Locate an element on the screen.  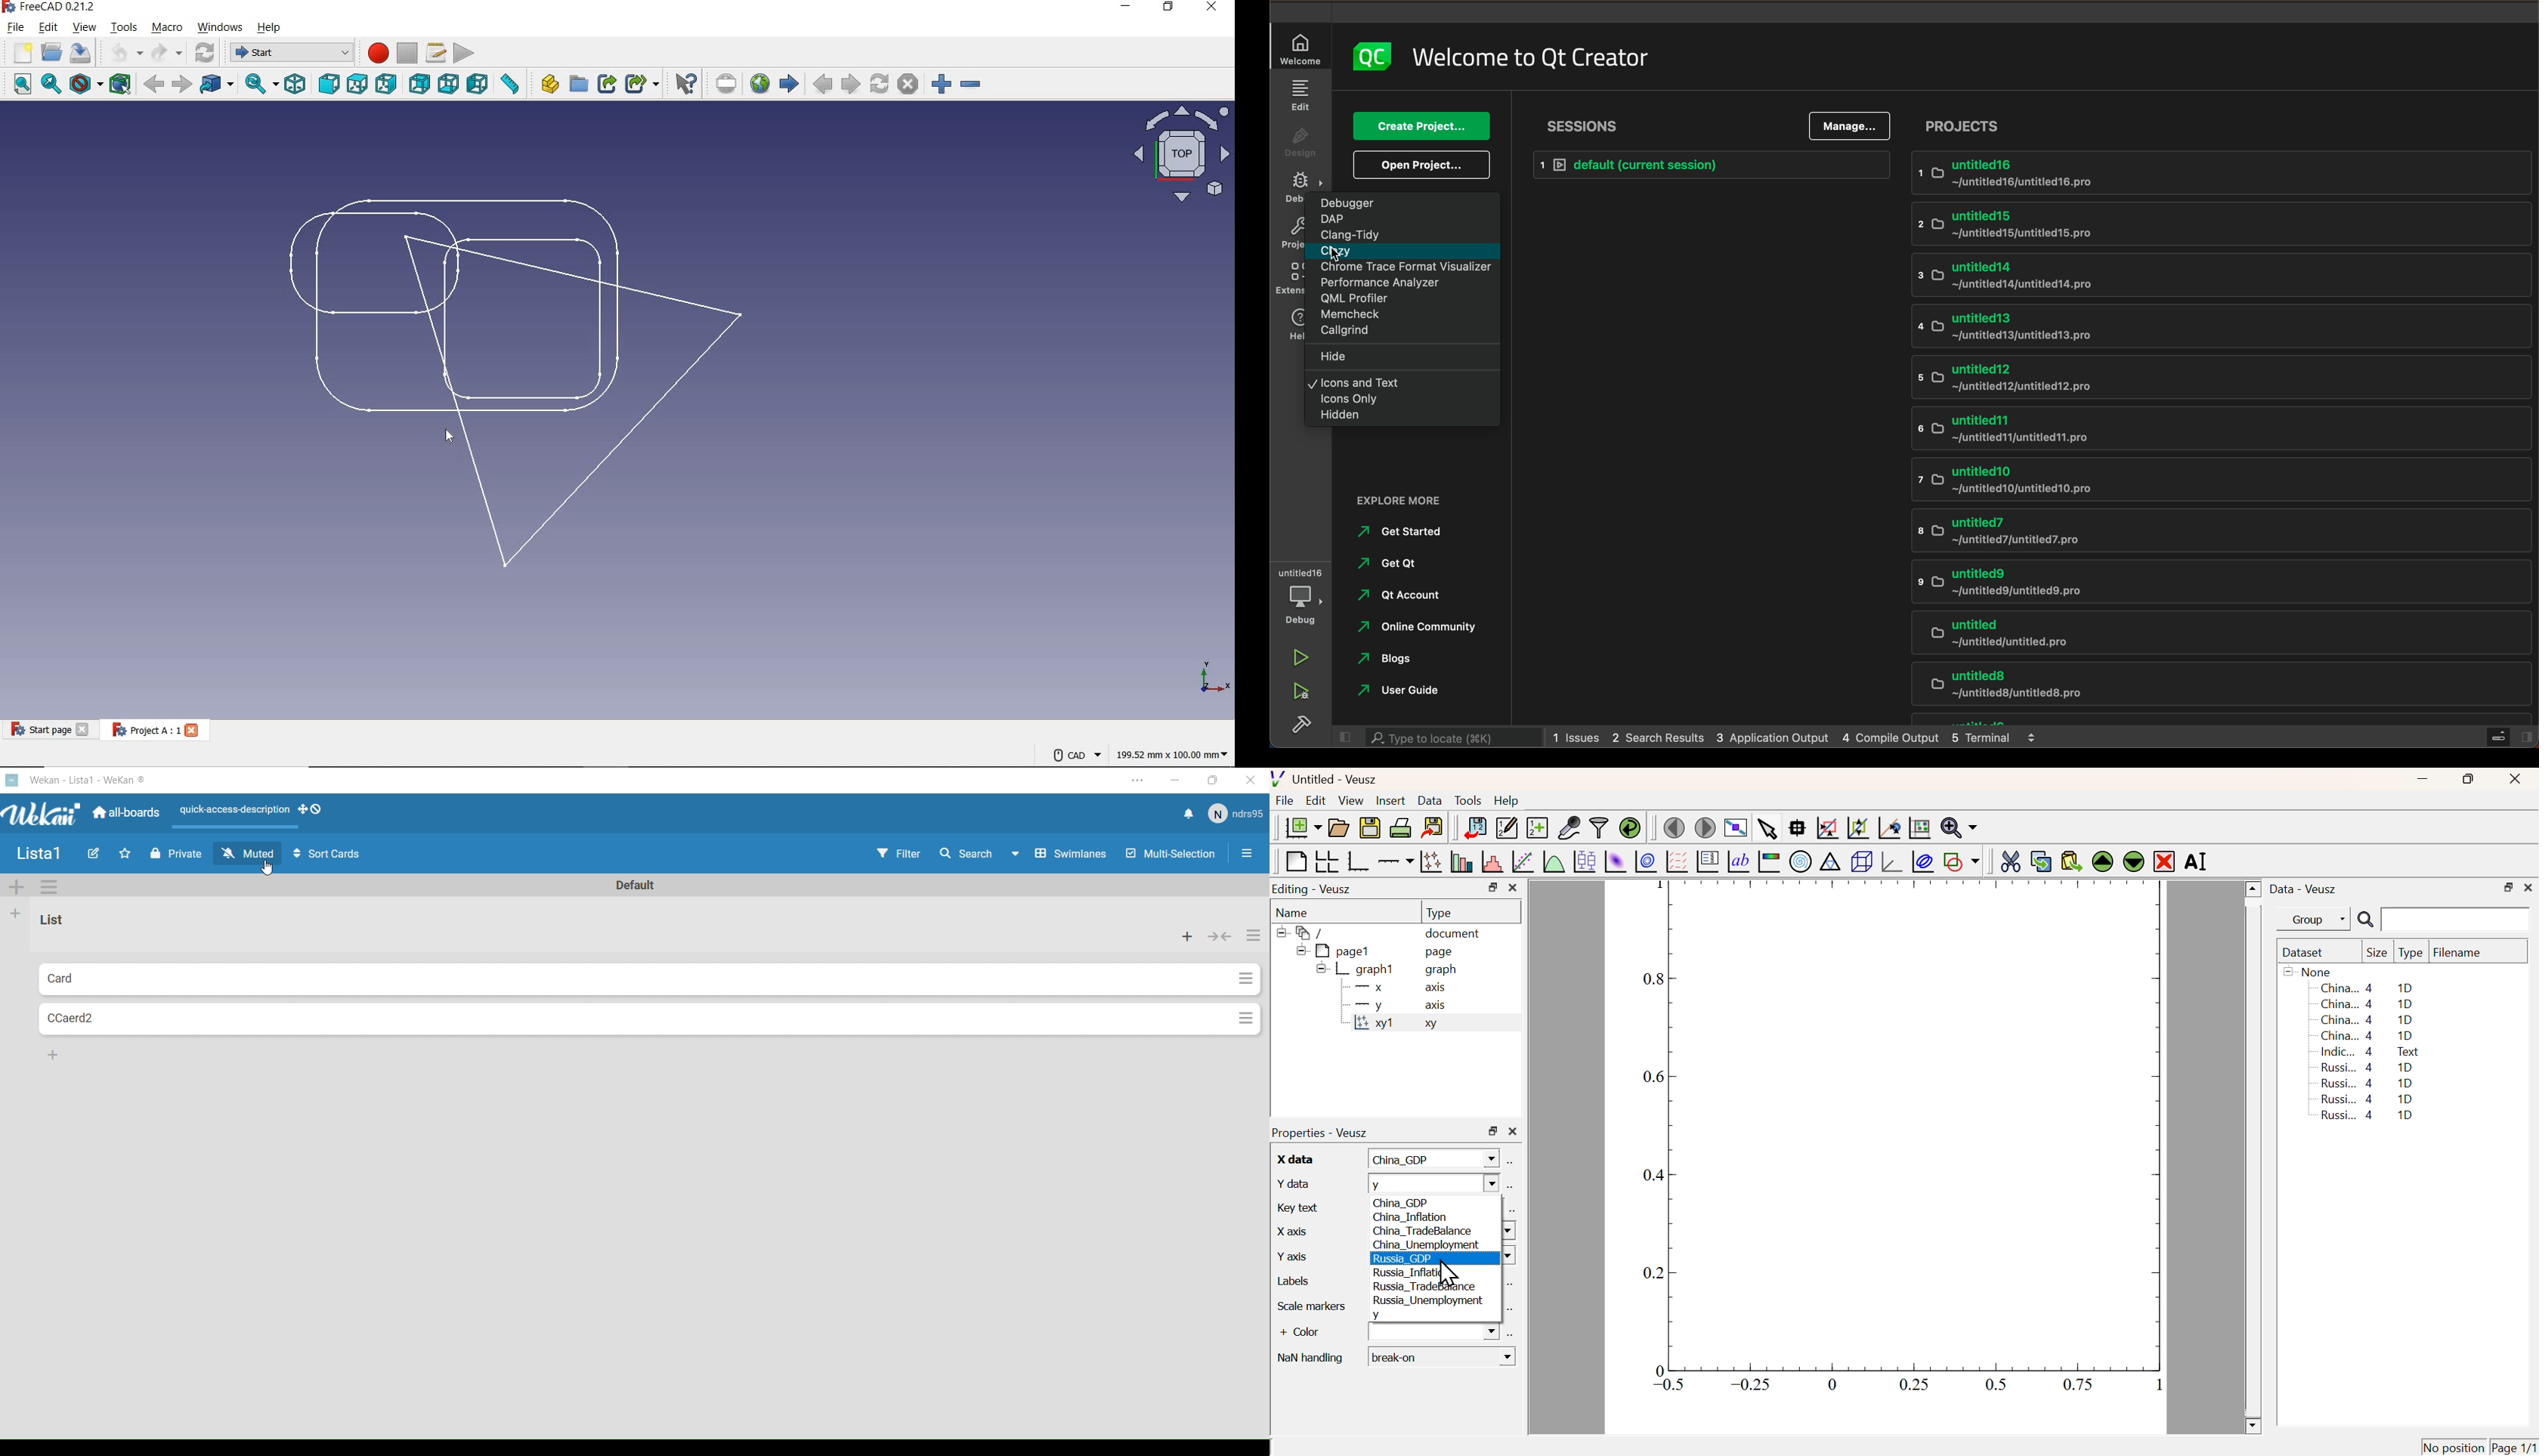
Name is located at coordinates (1293, 913).